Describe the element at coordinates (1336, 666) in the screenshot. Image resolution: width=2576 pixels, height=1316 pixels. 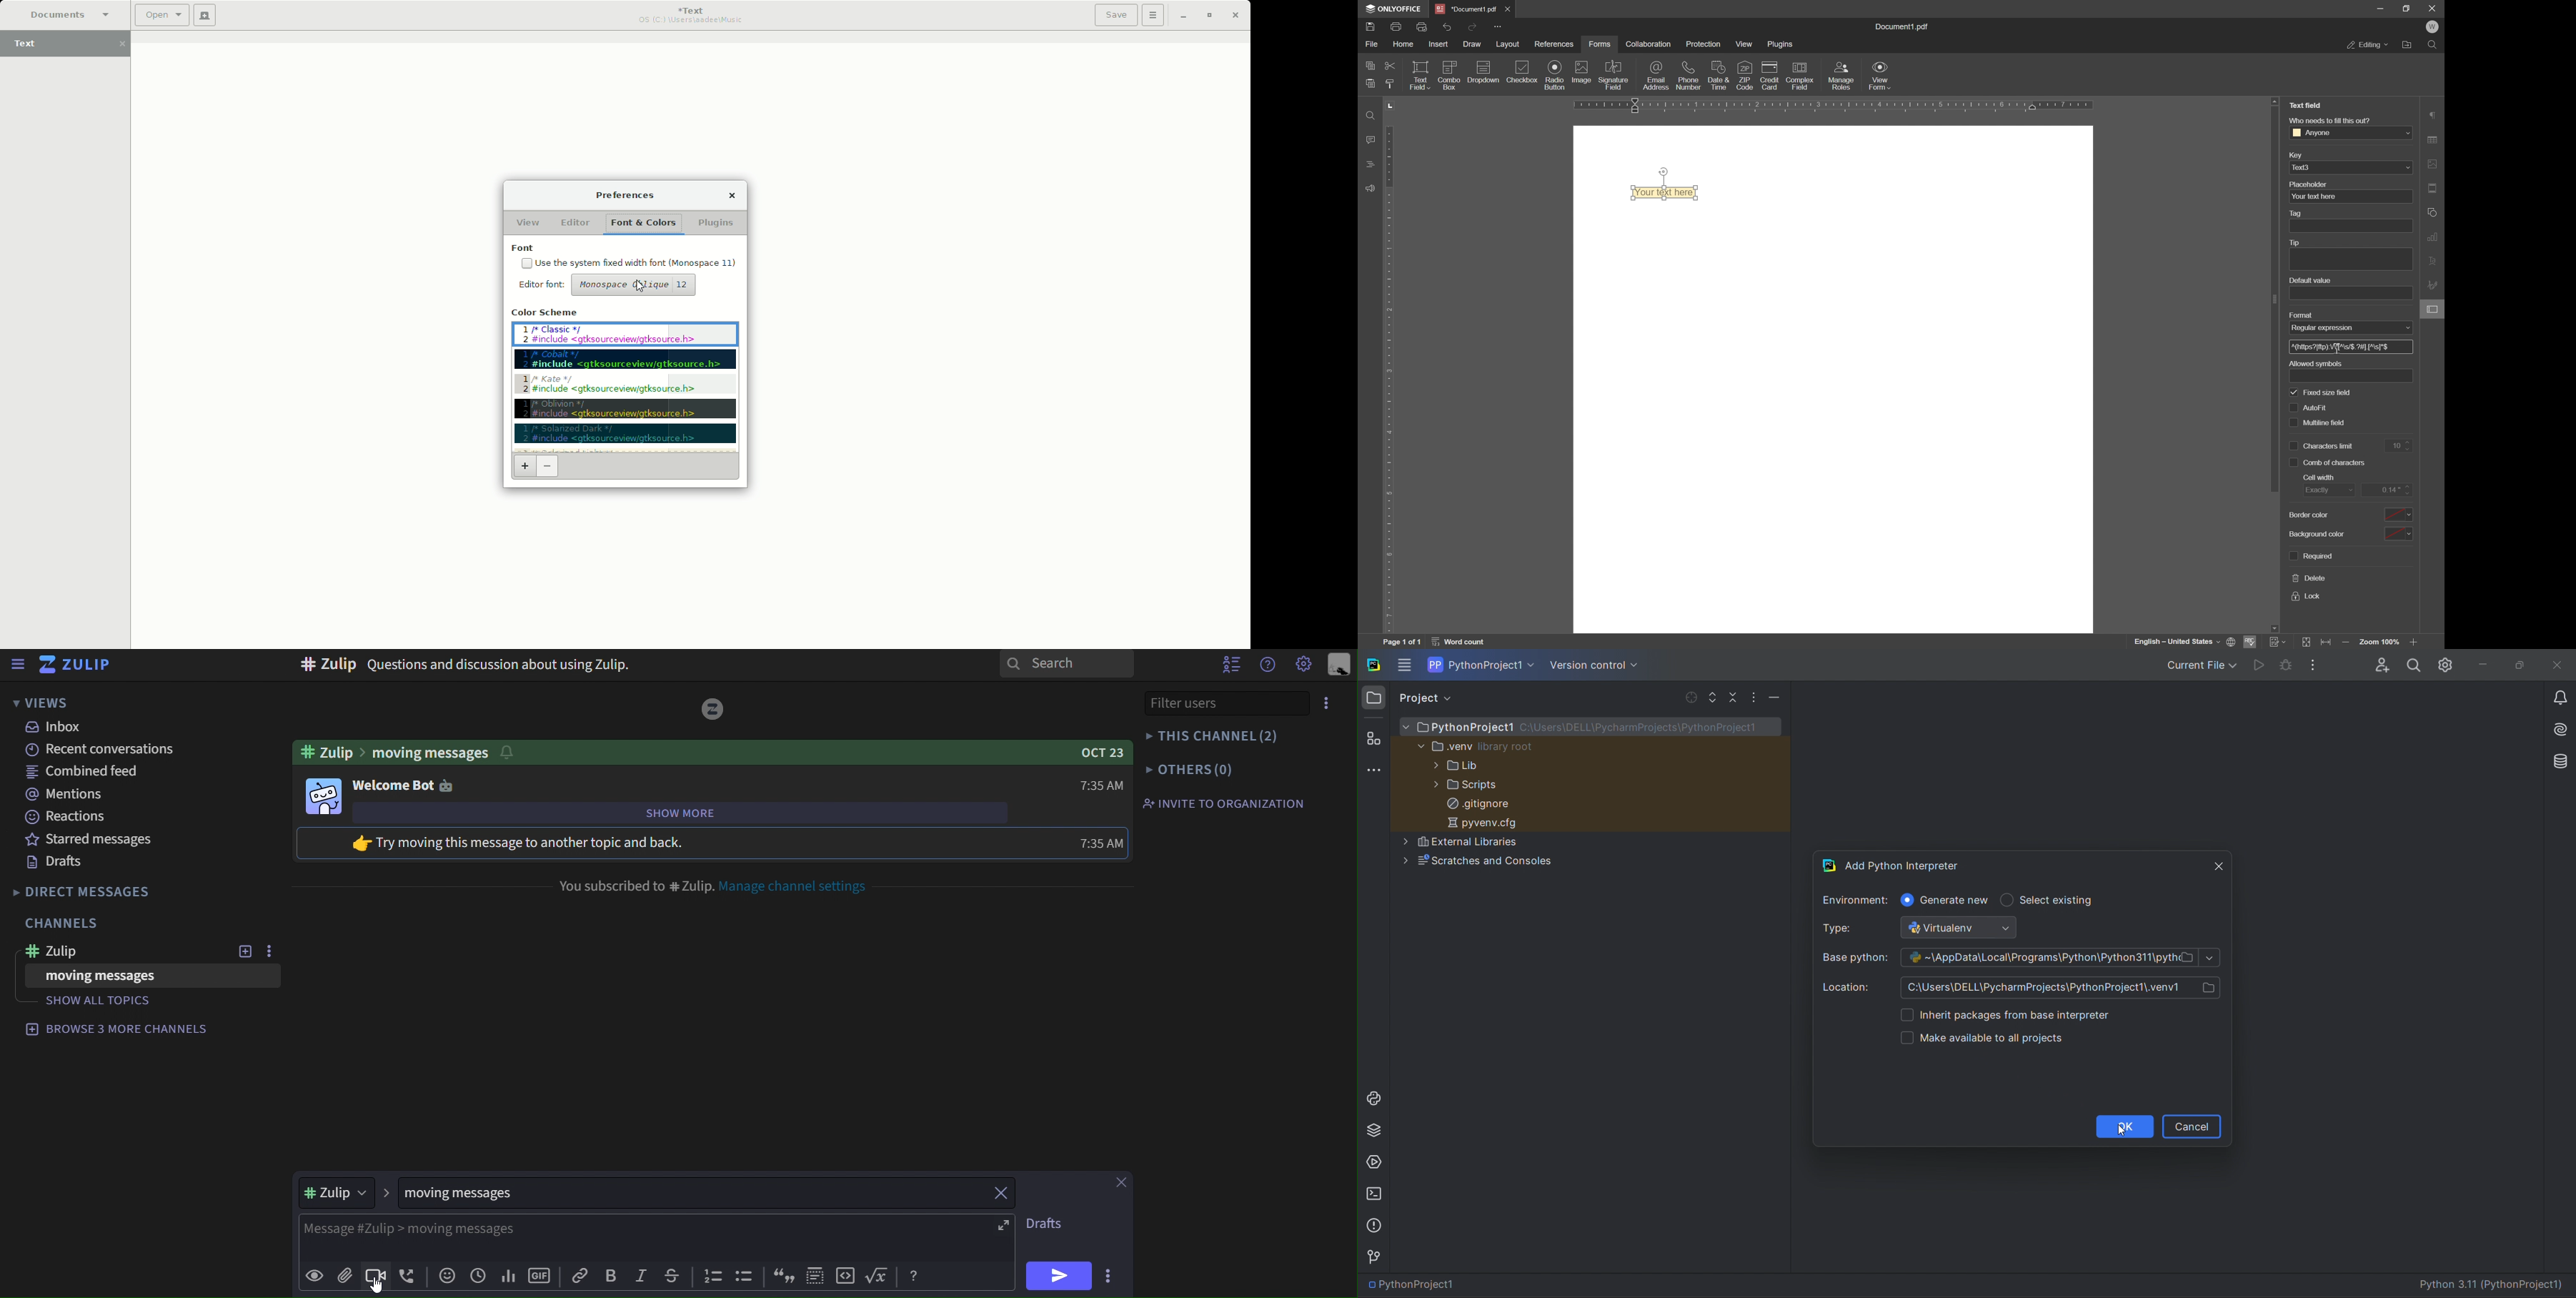
I see `personal menu` at that location.